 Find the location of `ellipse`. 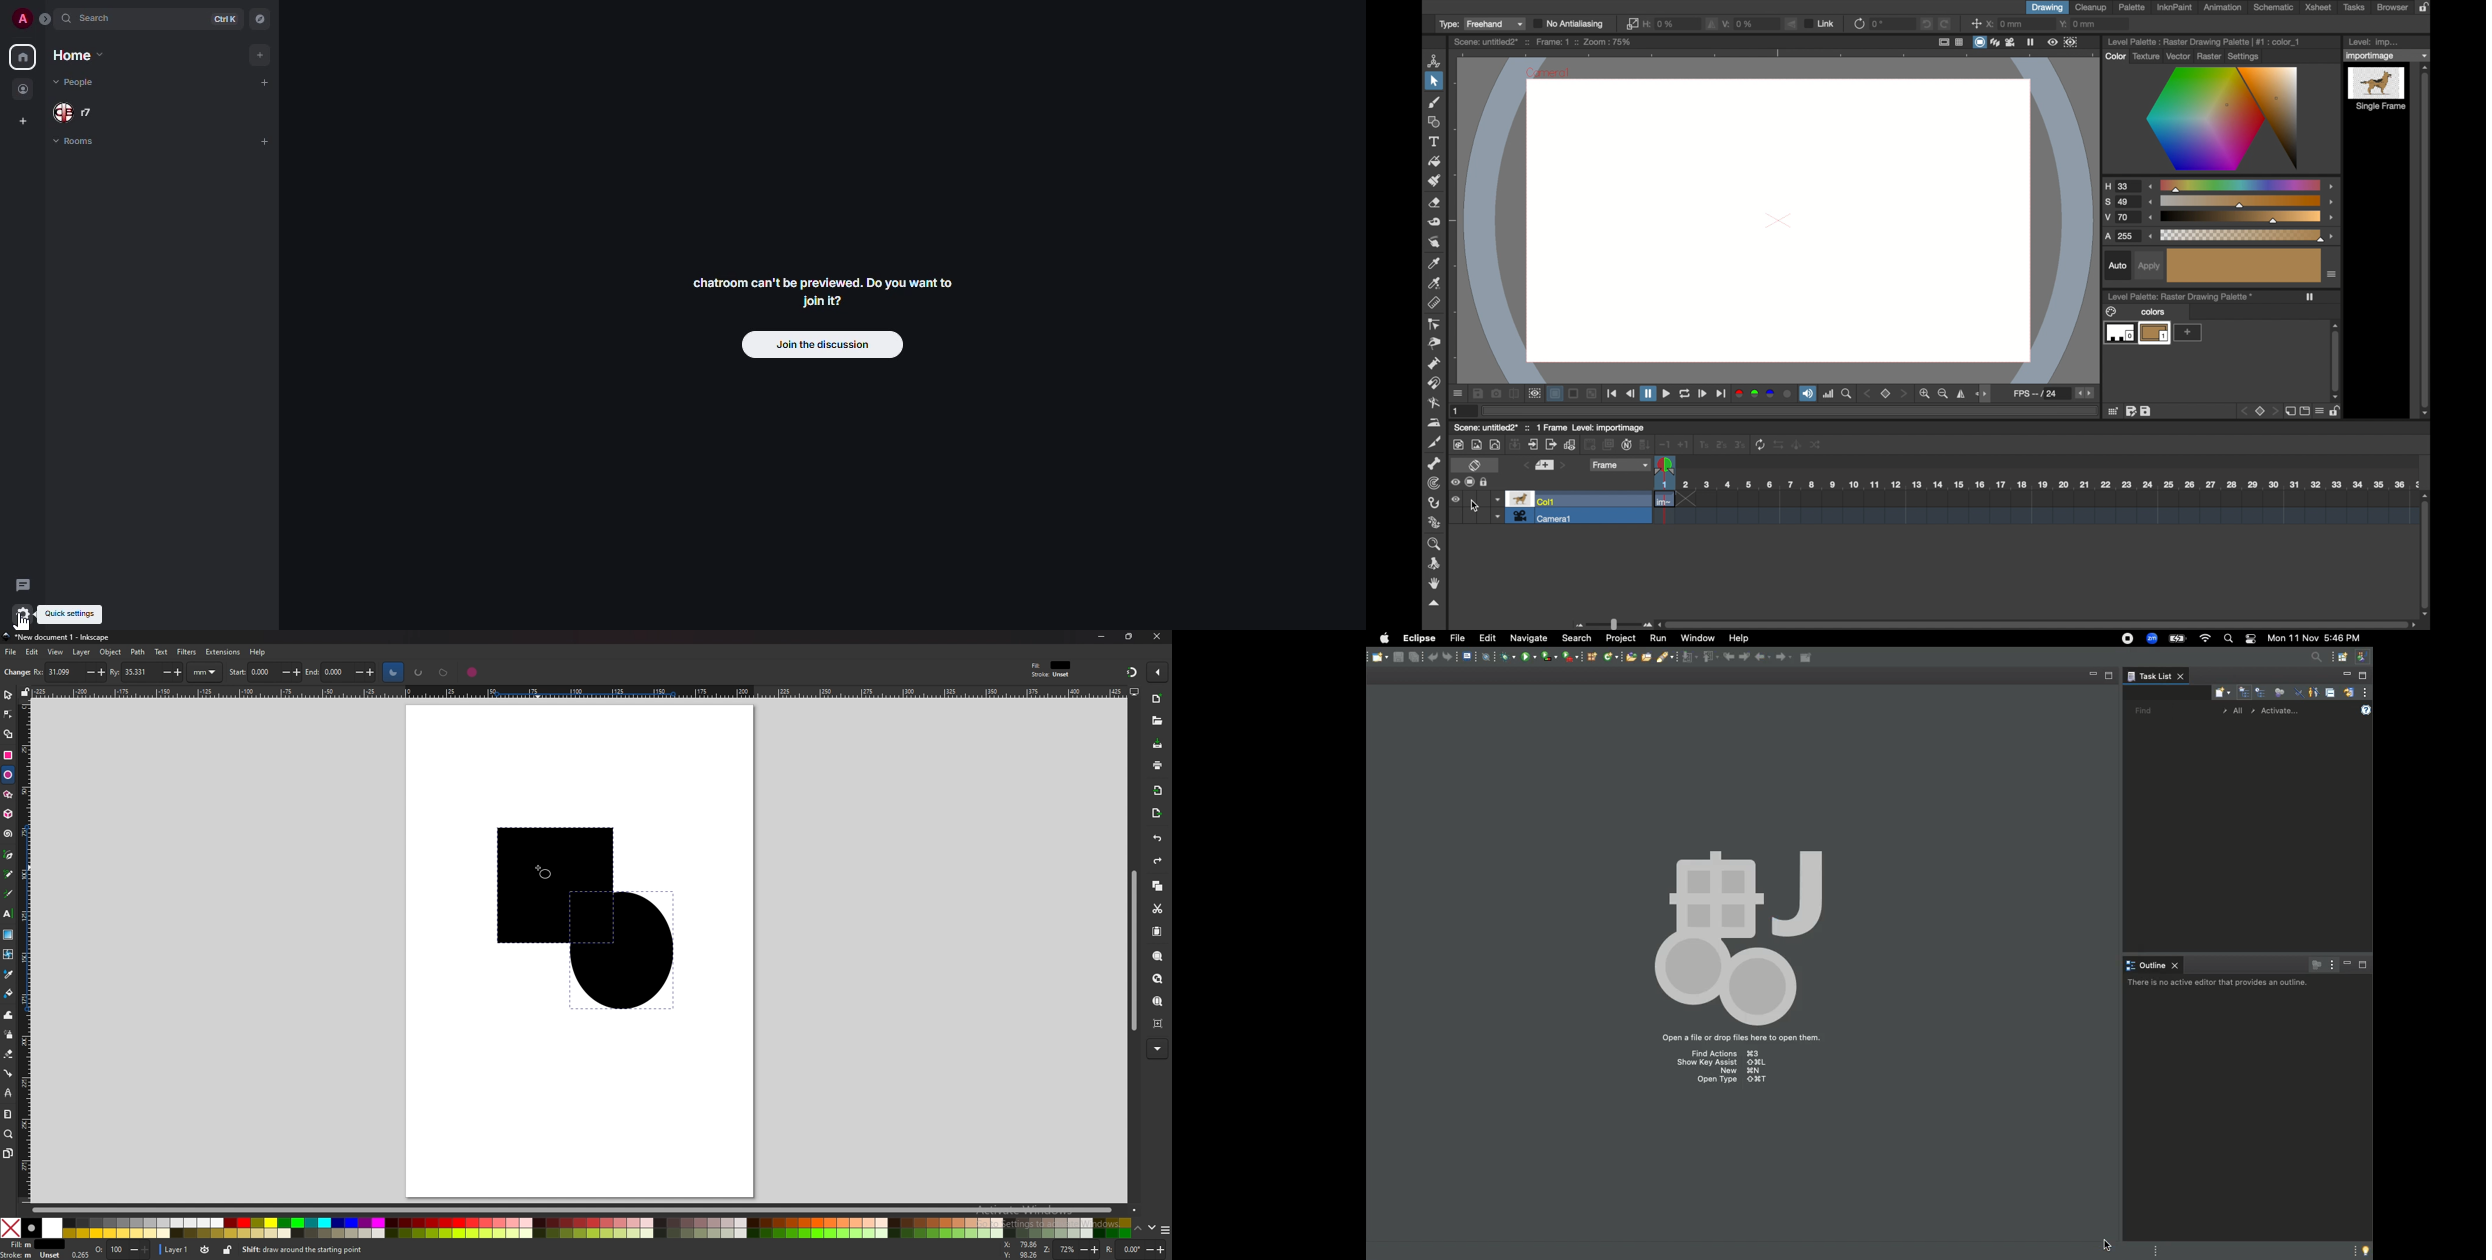

ellipse is located at coordinates (8, 774).